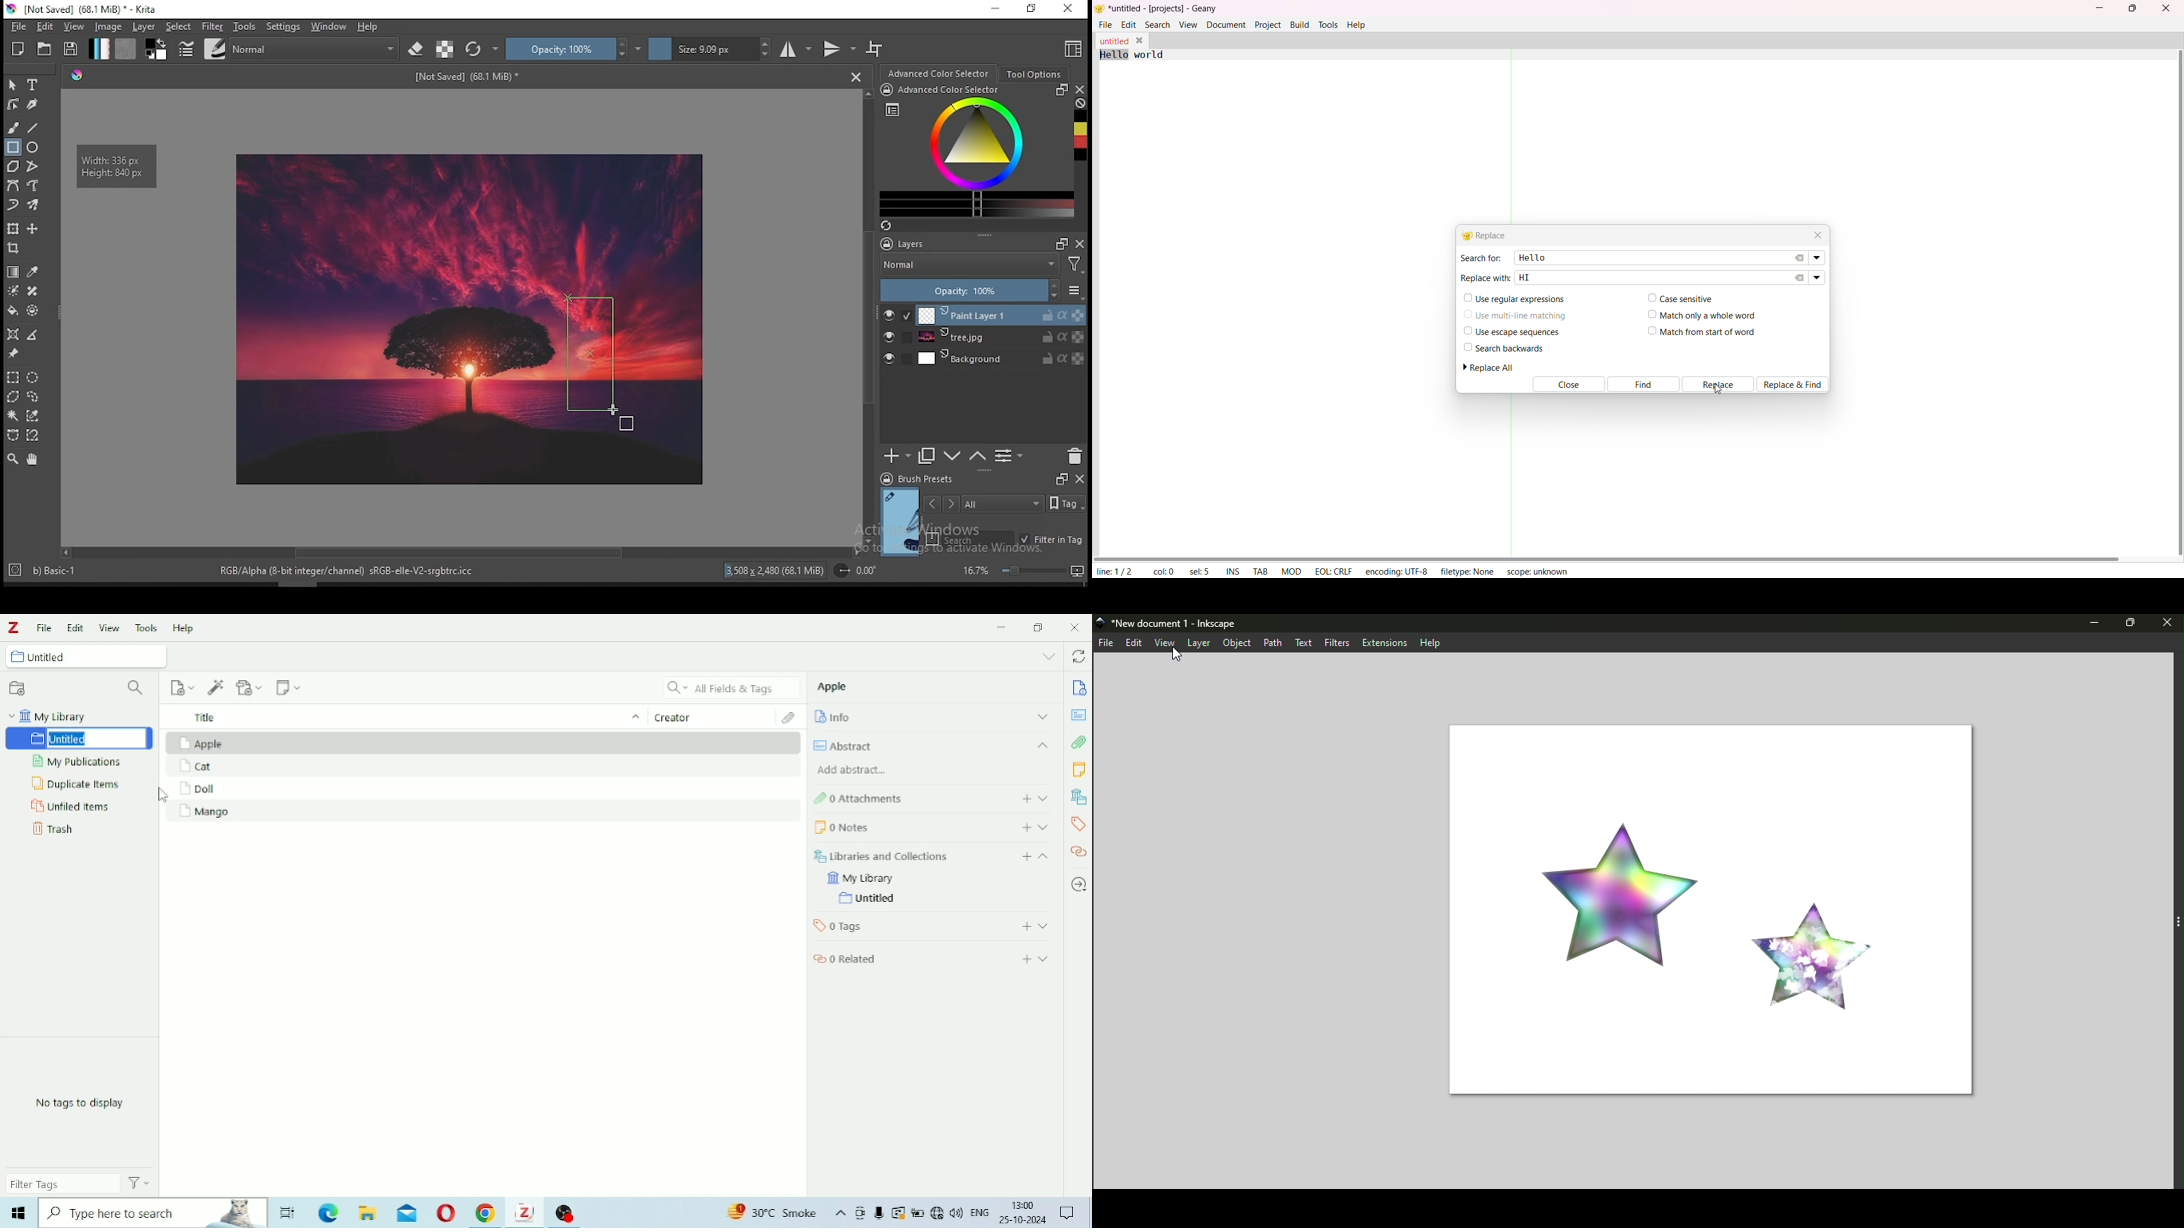 Image resolution: width=2184 pixels, height=1232 pixels. Describe the element at coordinates (908, 1213) in the screenshot. I see `` at that location.